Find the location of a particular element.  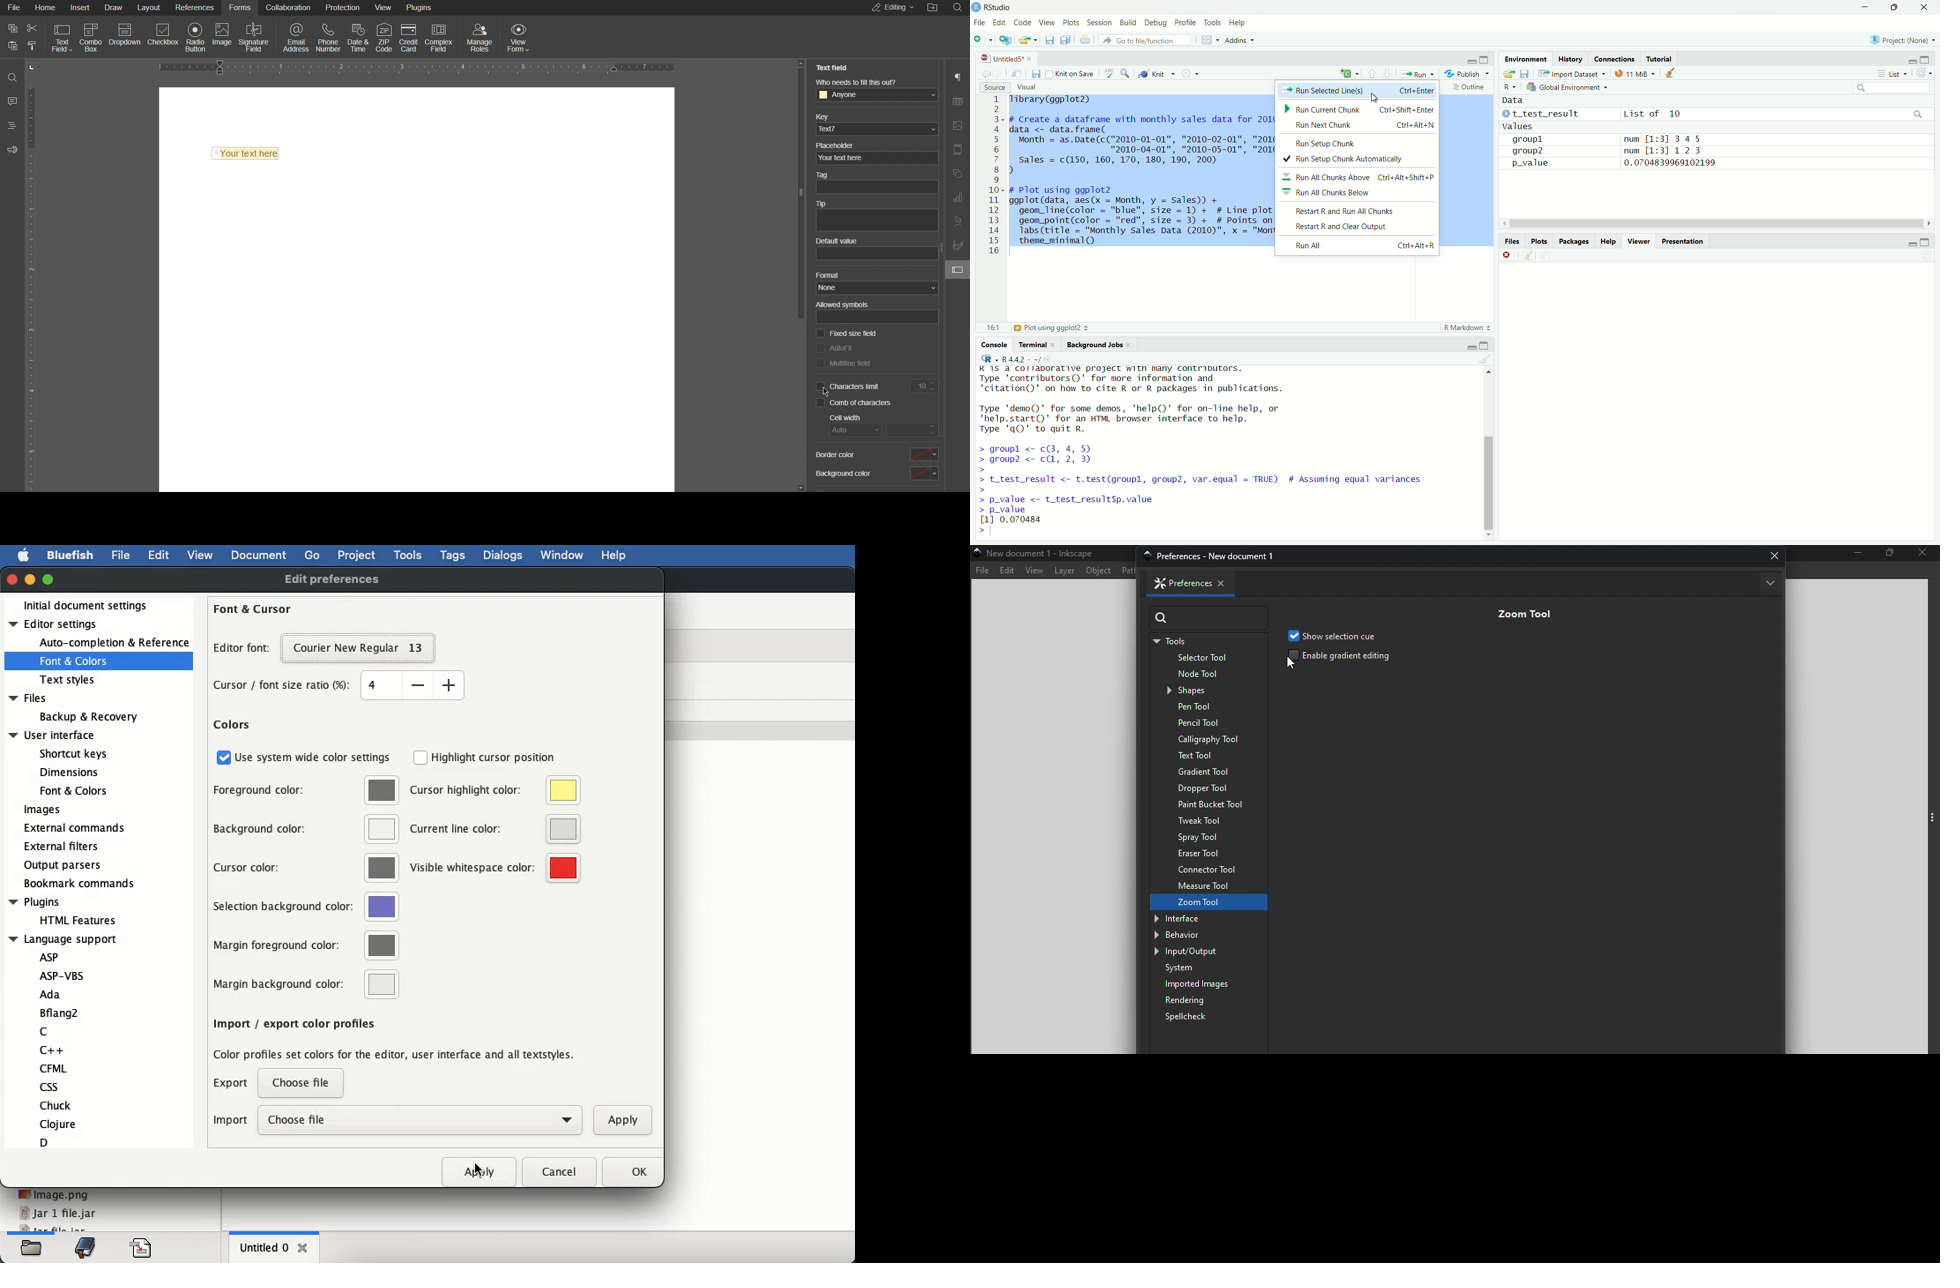

@R -R442- ~/ is located at coordinates (1012, 360).